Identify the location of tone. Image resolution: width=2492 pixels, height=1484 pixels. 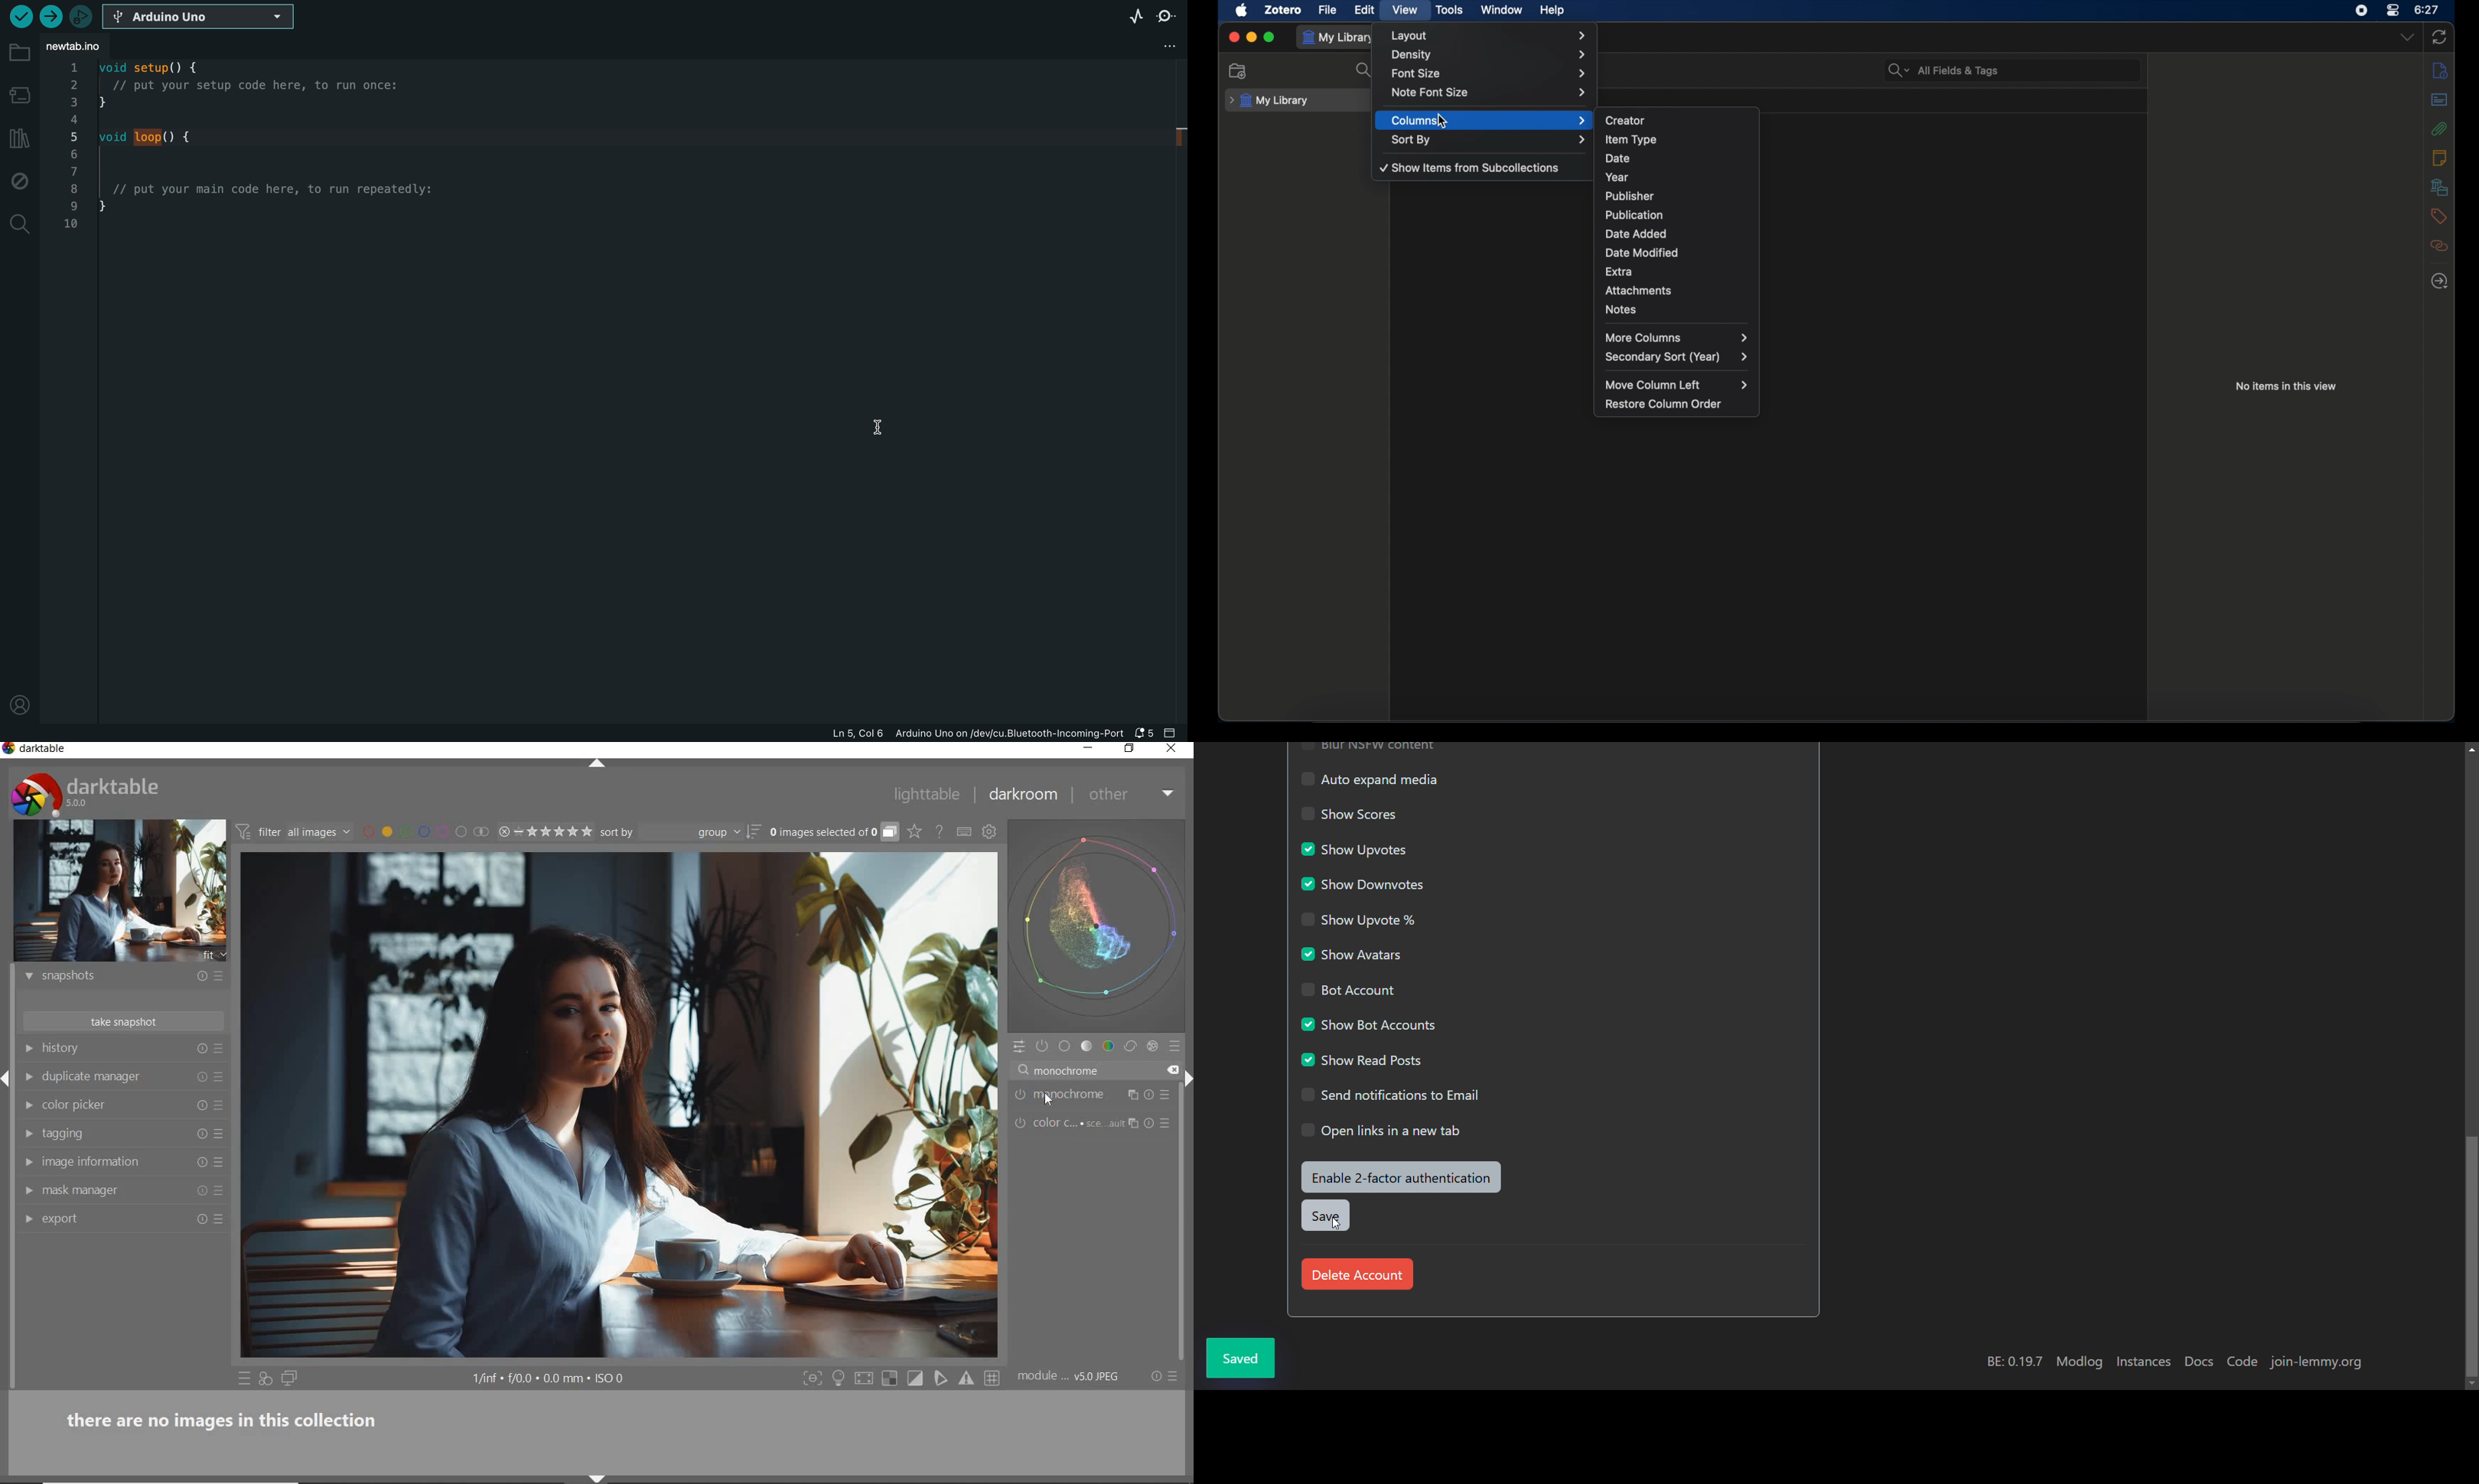
(1088, 1048).